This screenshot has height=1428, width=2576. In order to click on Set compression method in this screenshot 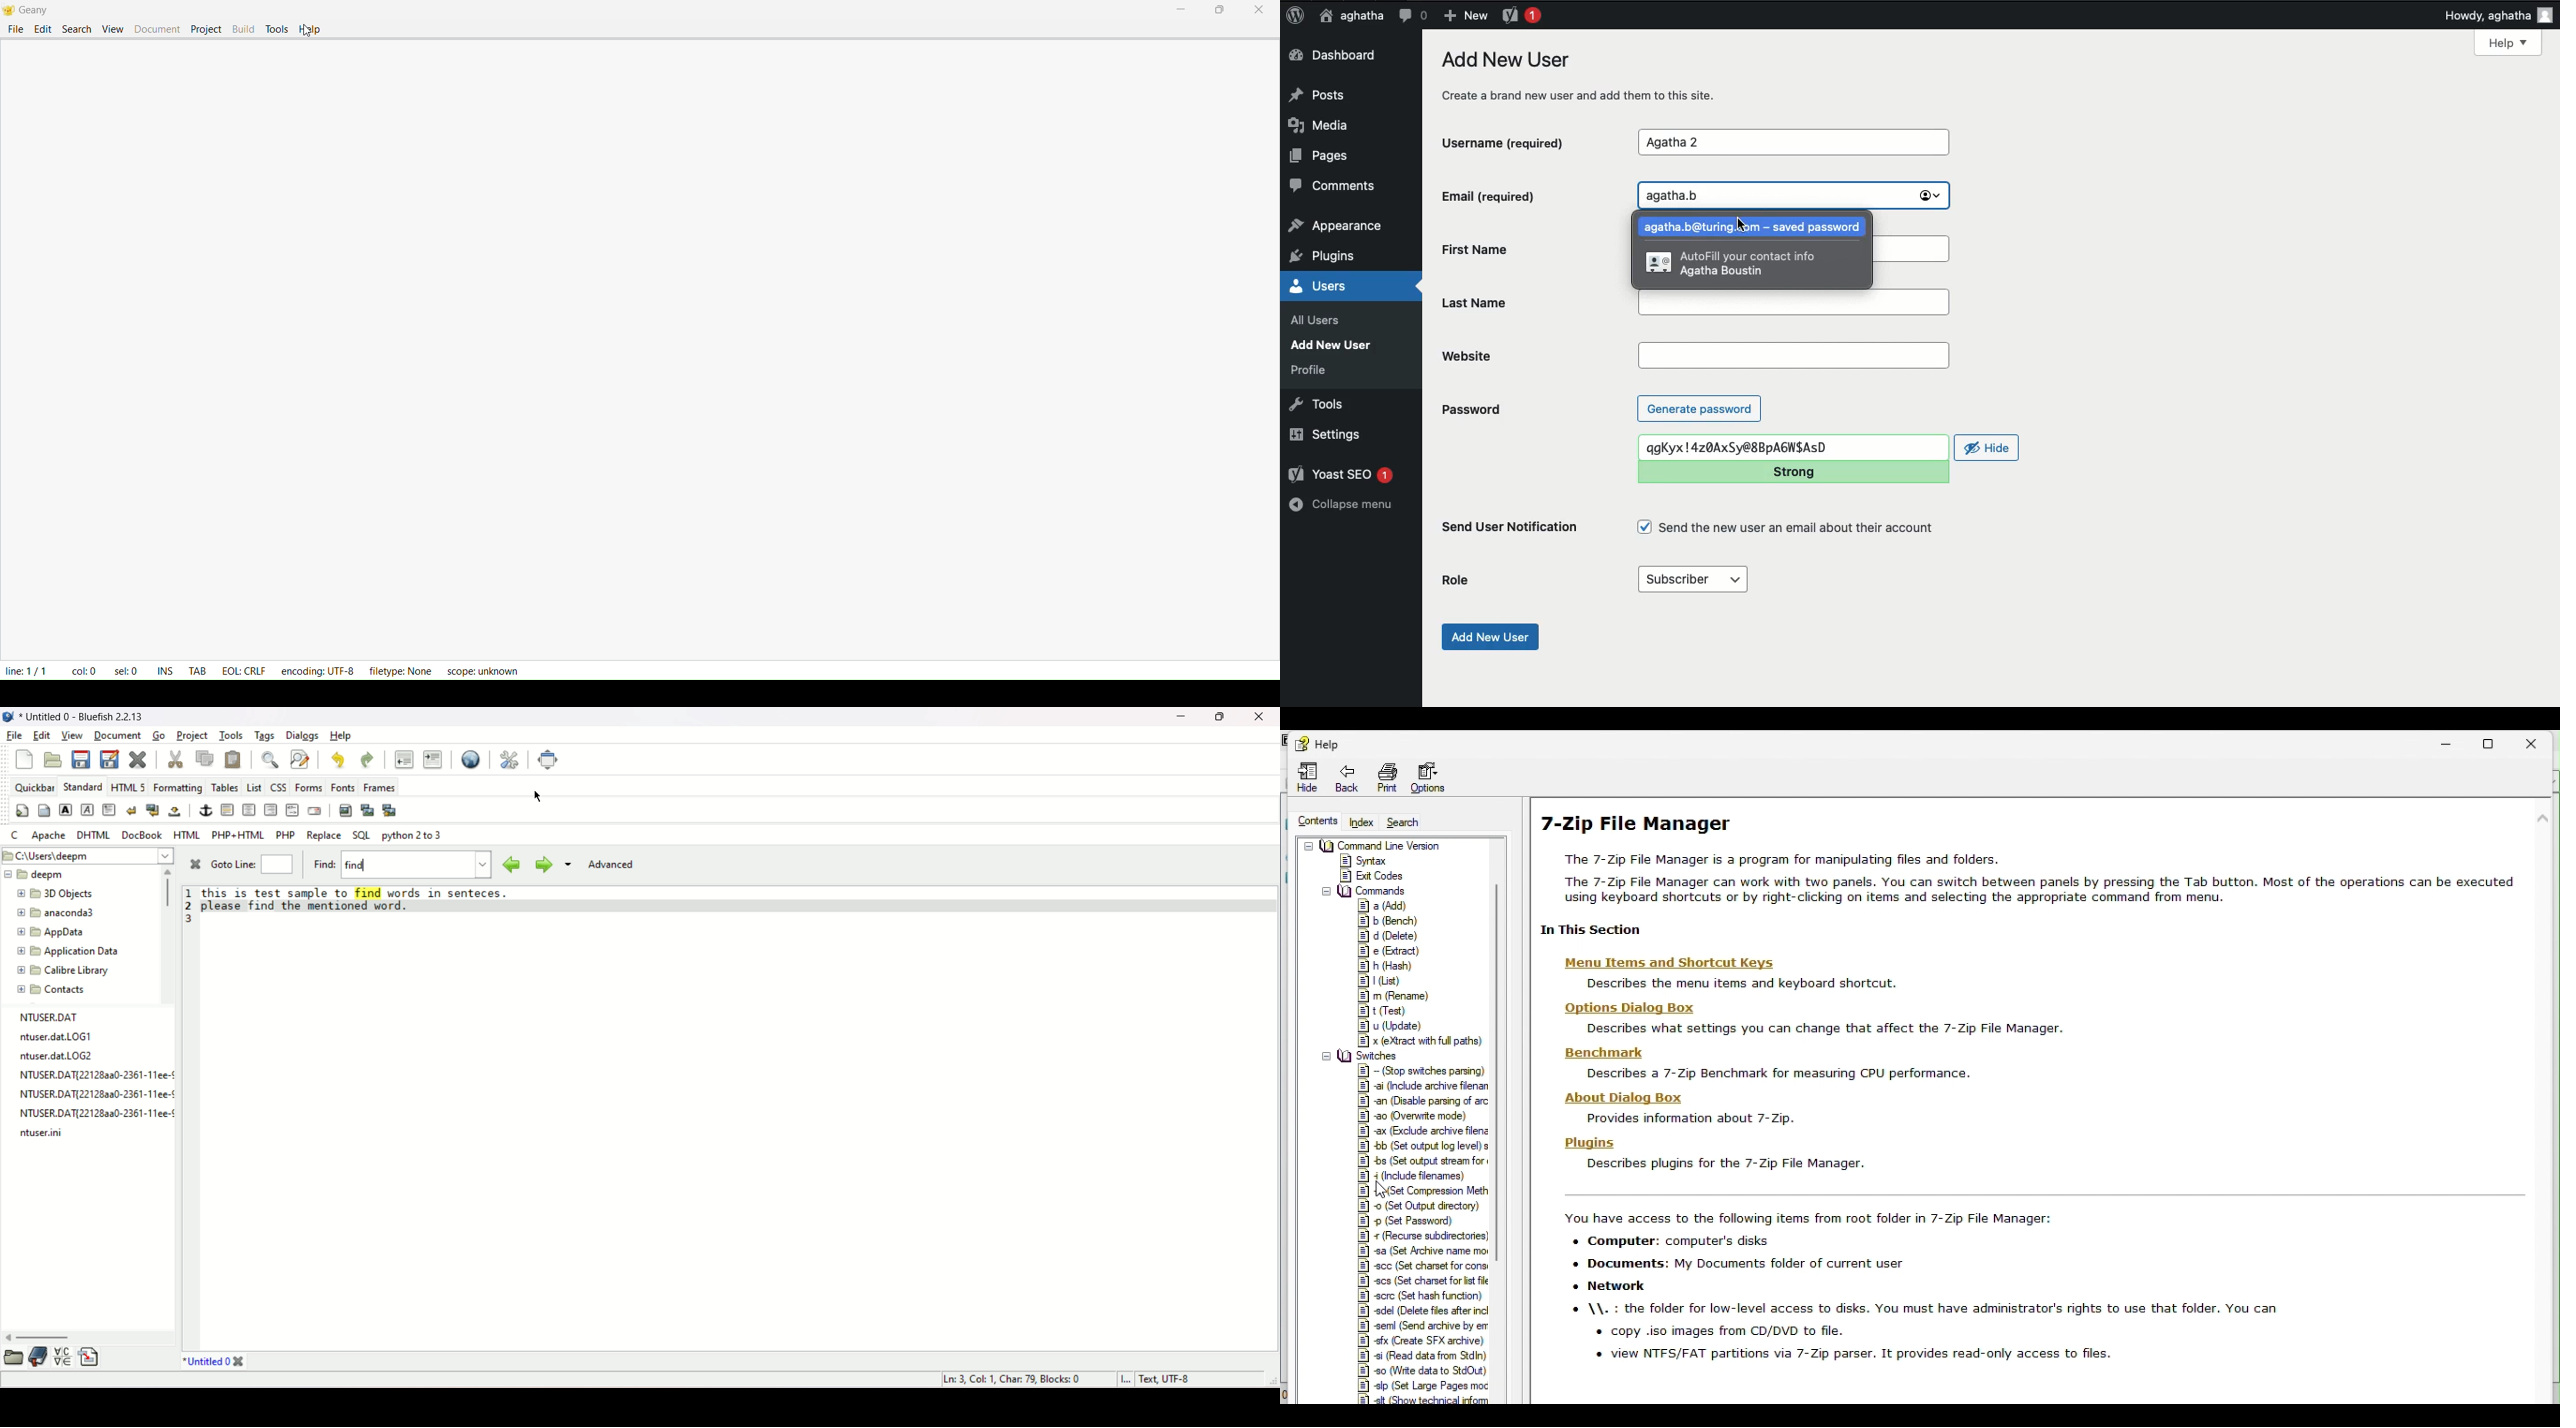, I will do `click(1423, 1191)`.